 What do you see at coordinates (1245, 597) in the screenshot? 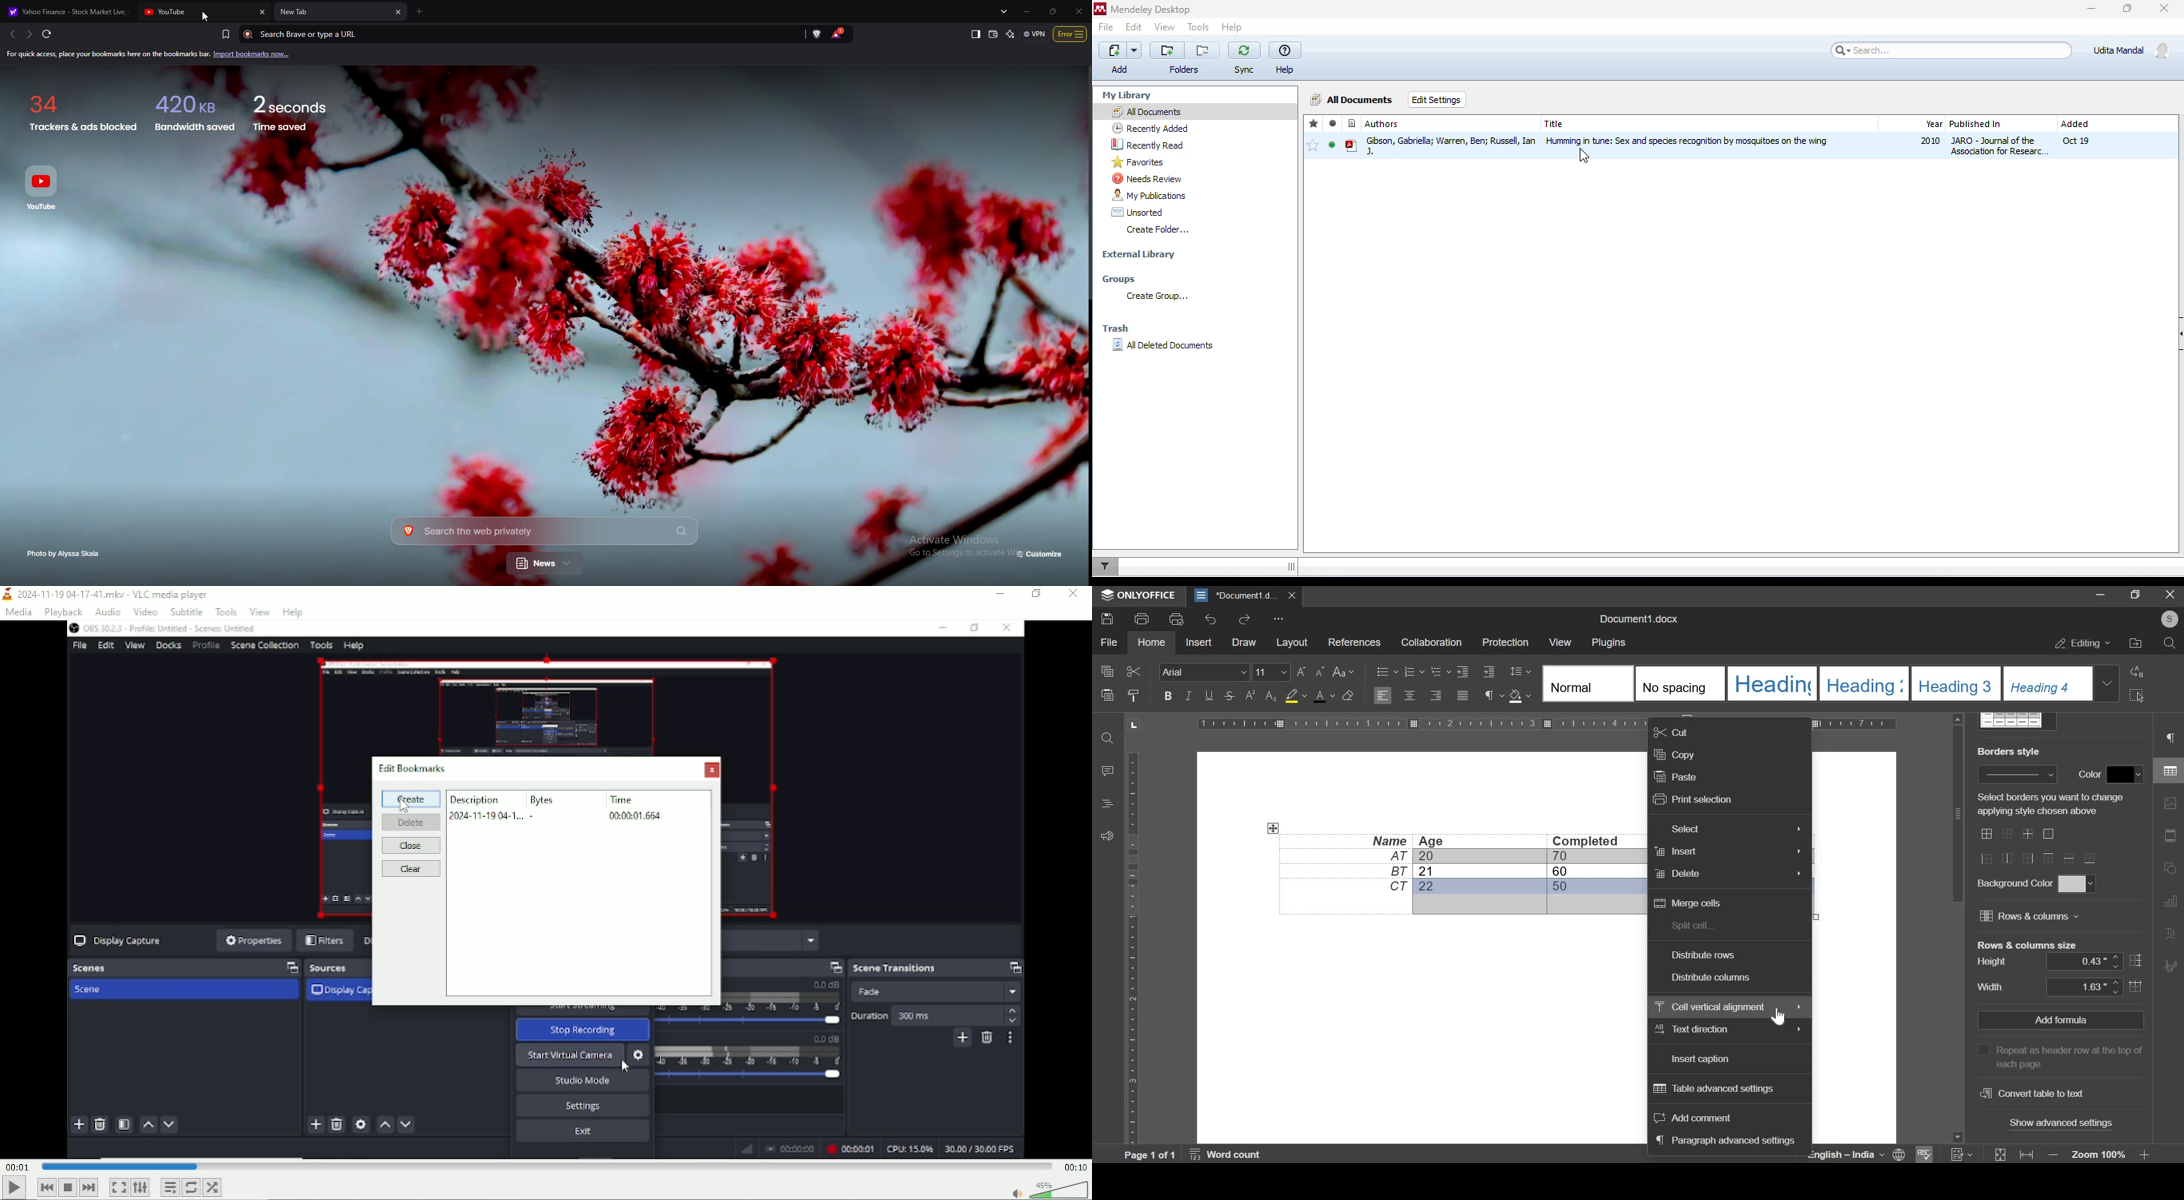
I see `document1` at bounding box center [1245, 597].